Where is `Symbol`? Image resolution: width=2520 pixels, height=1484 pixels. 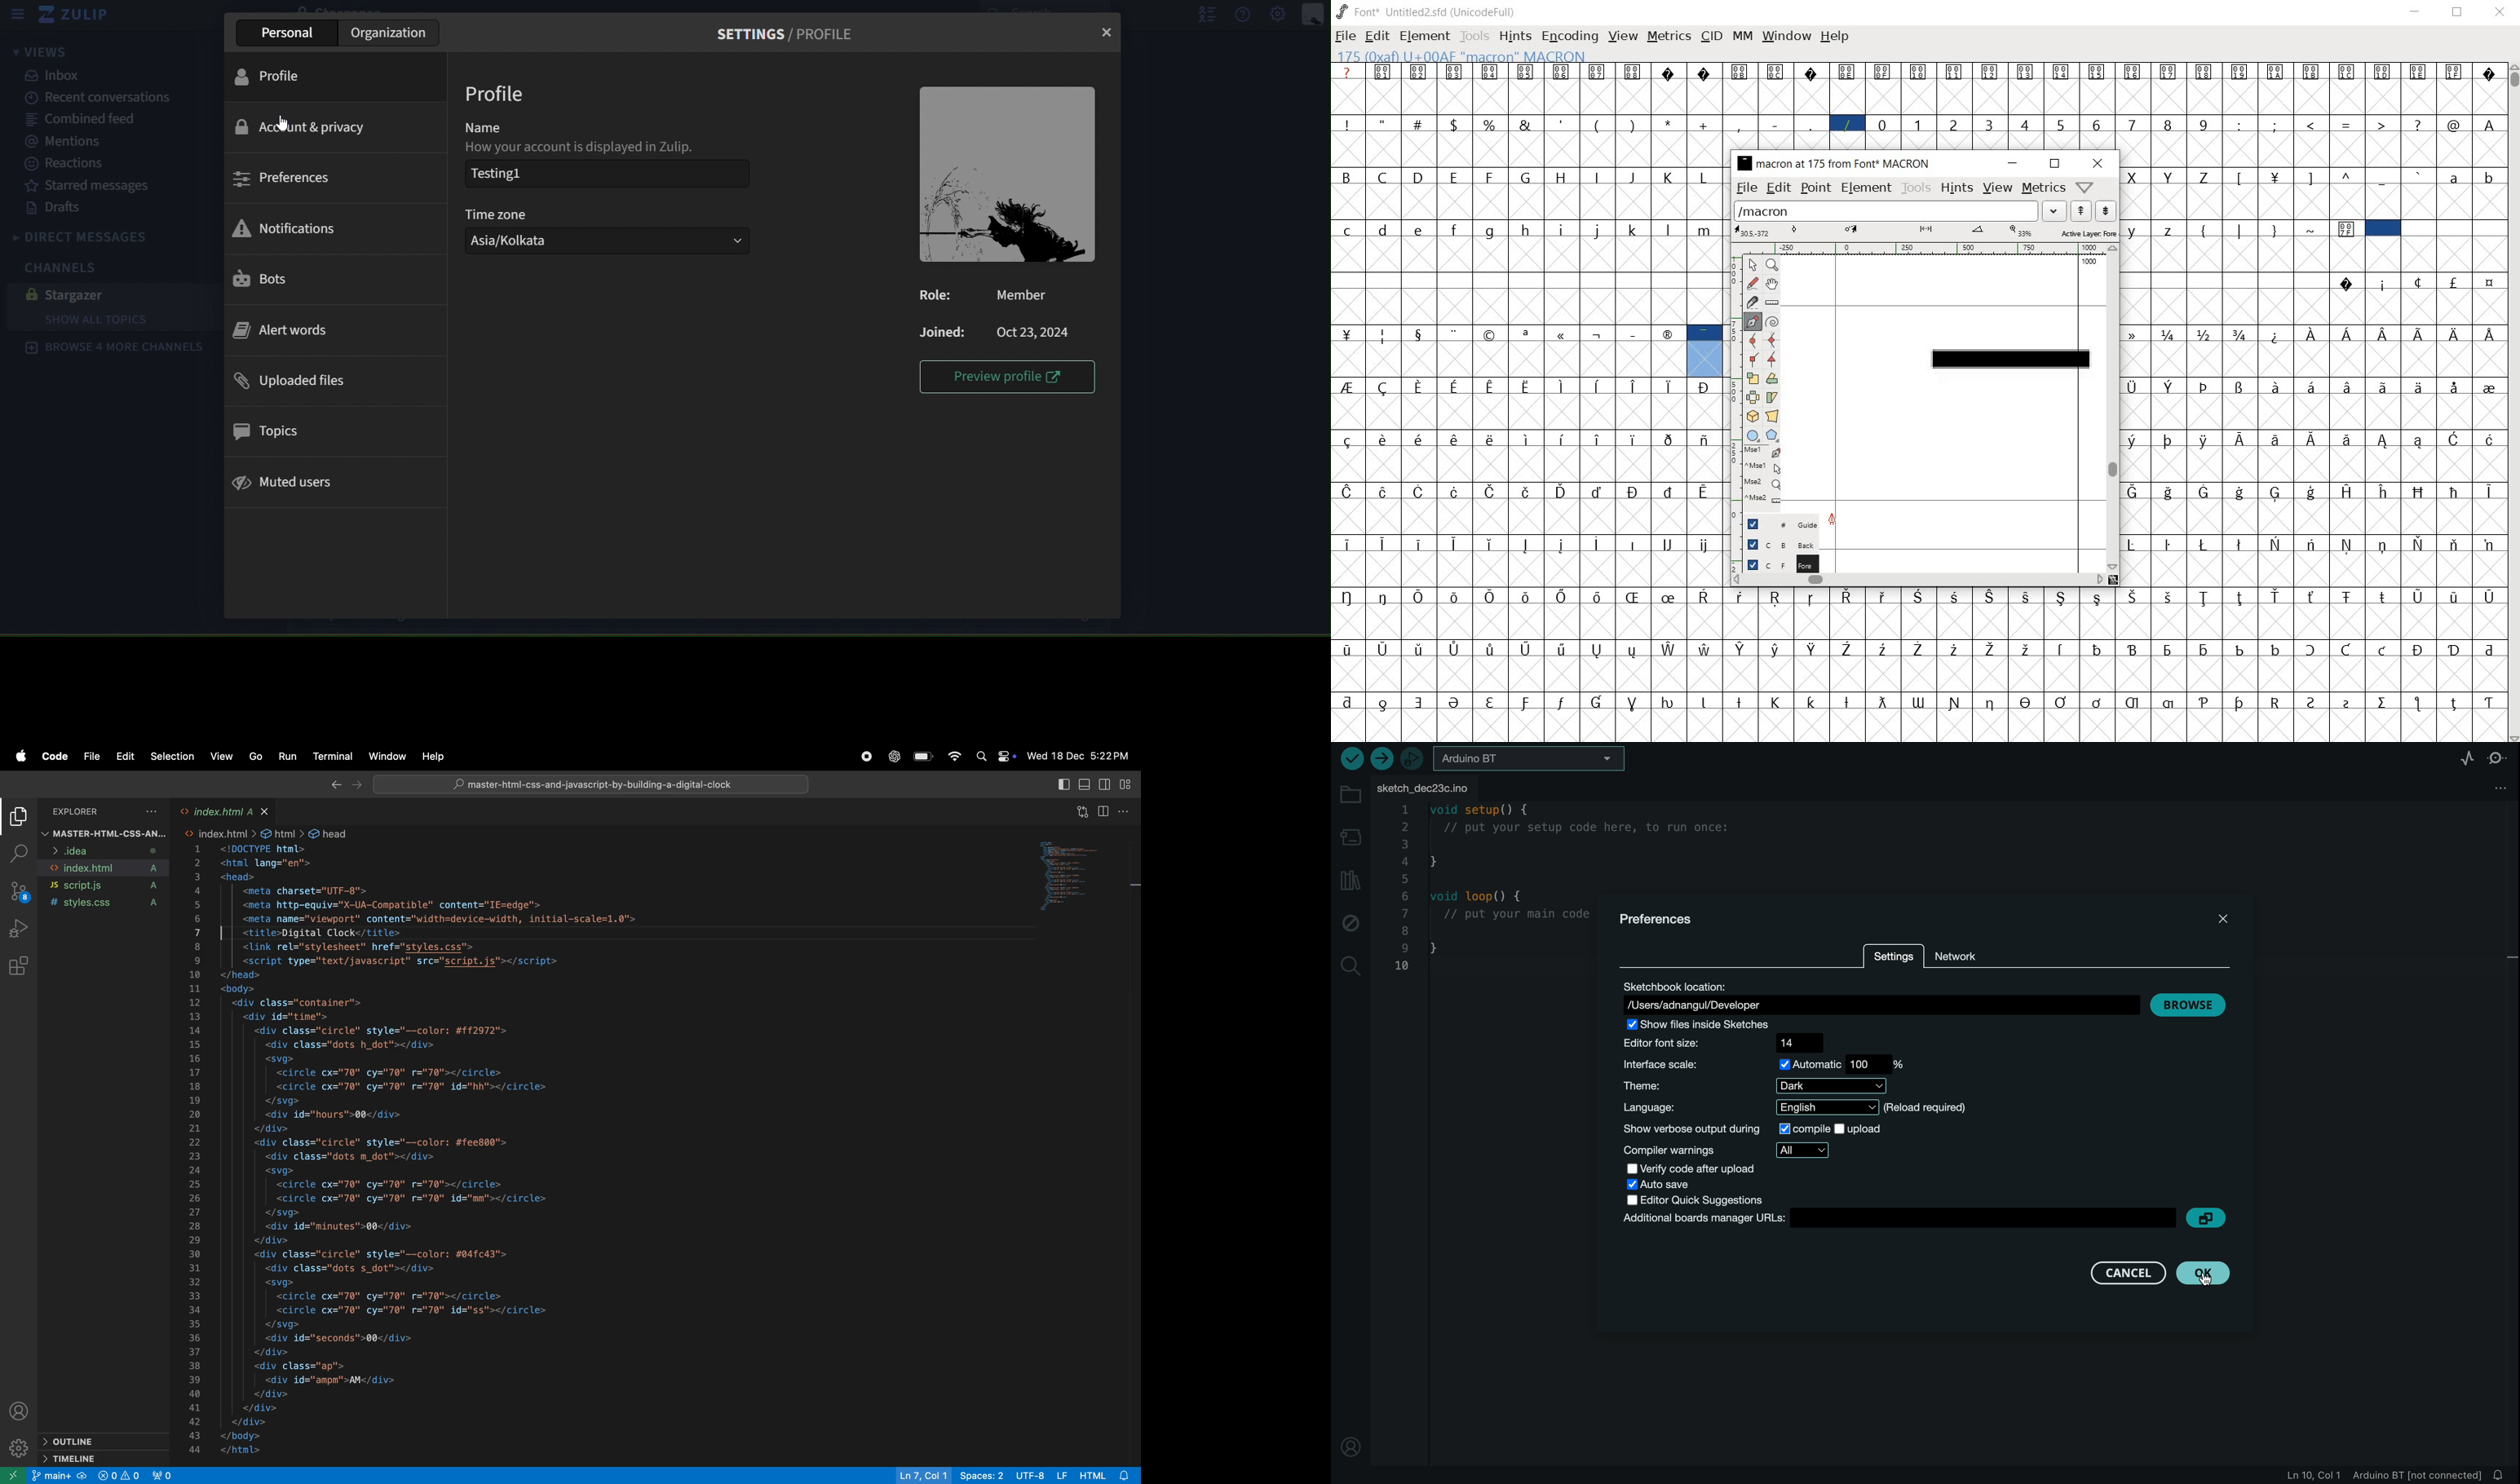
Symbol is located at coordinates (2171, 597).